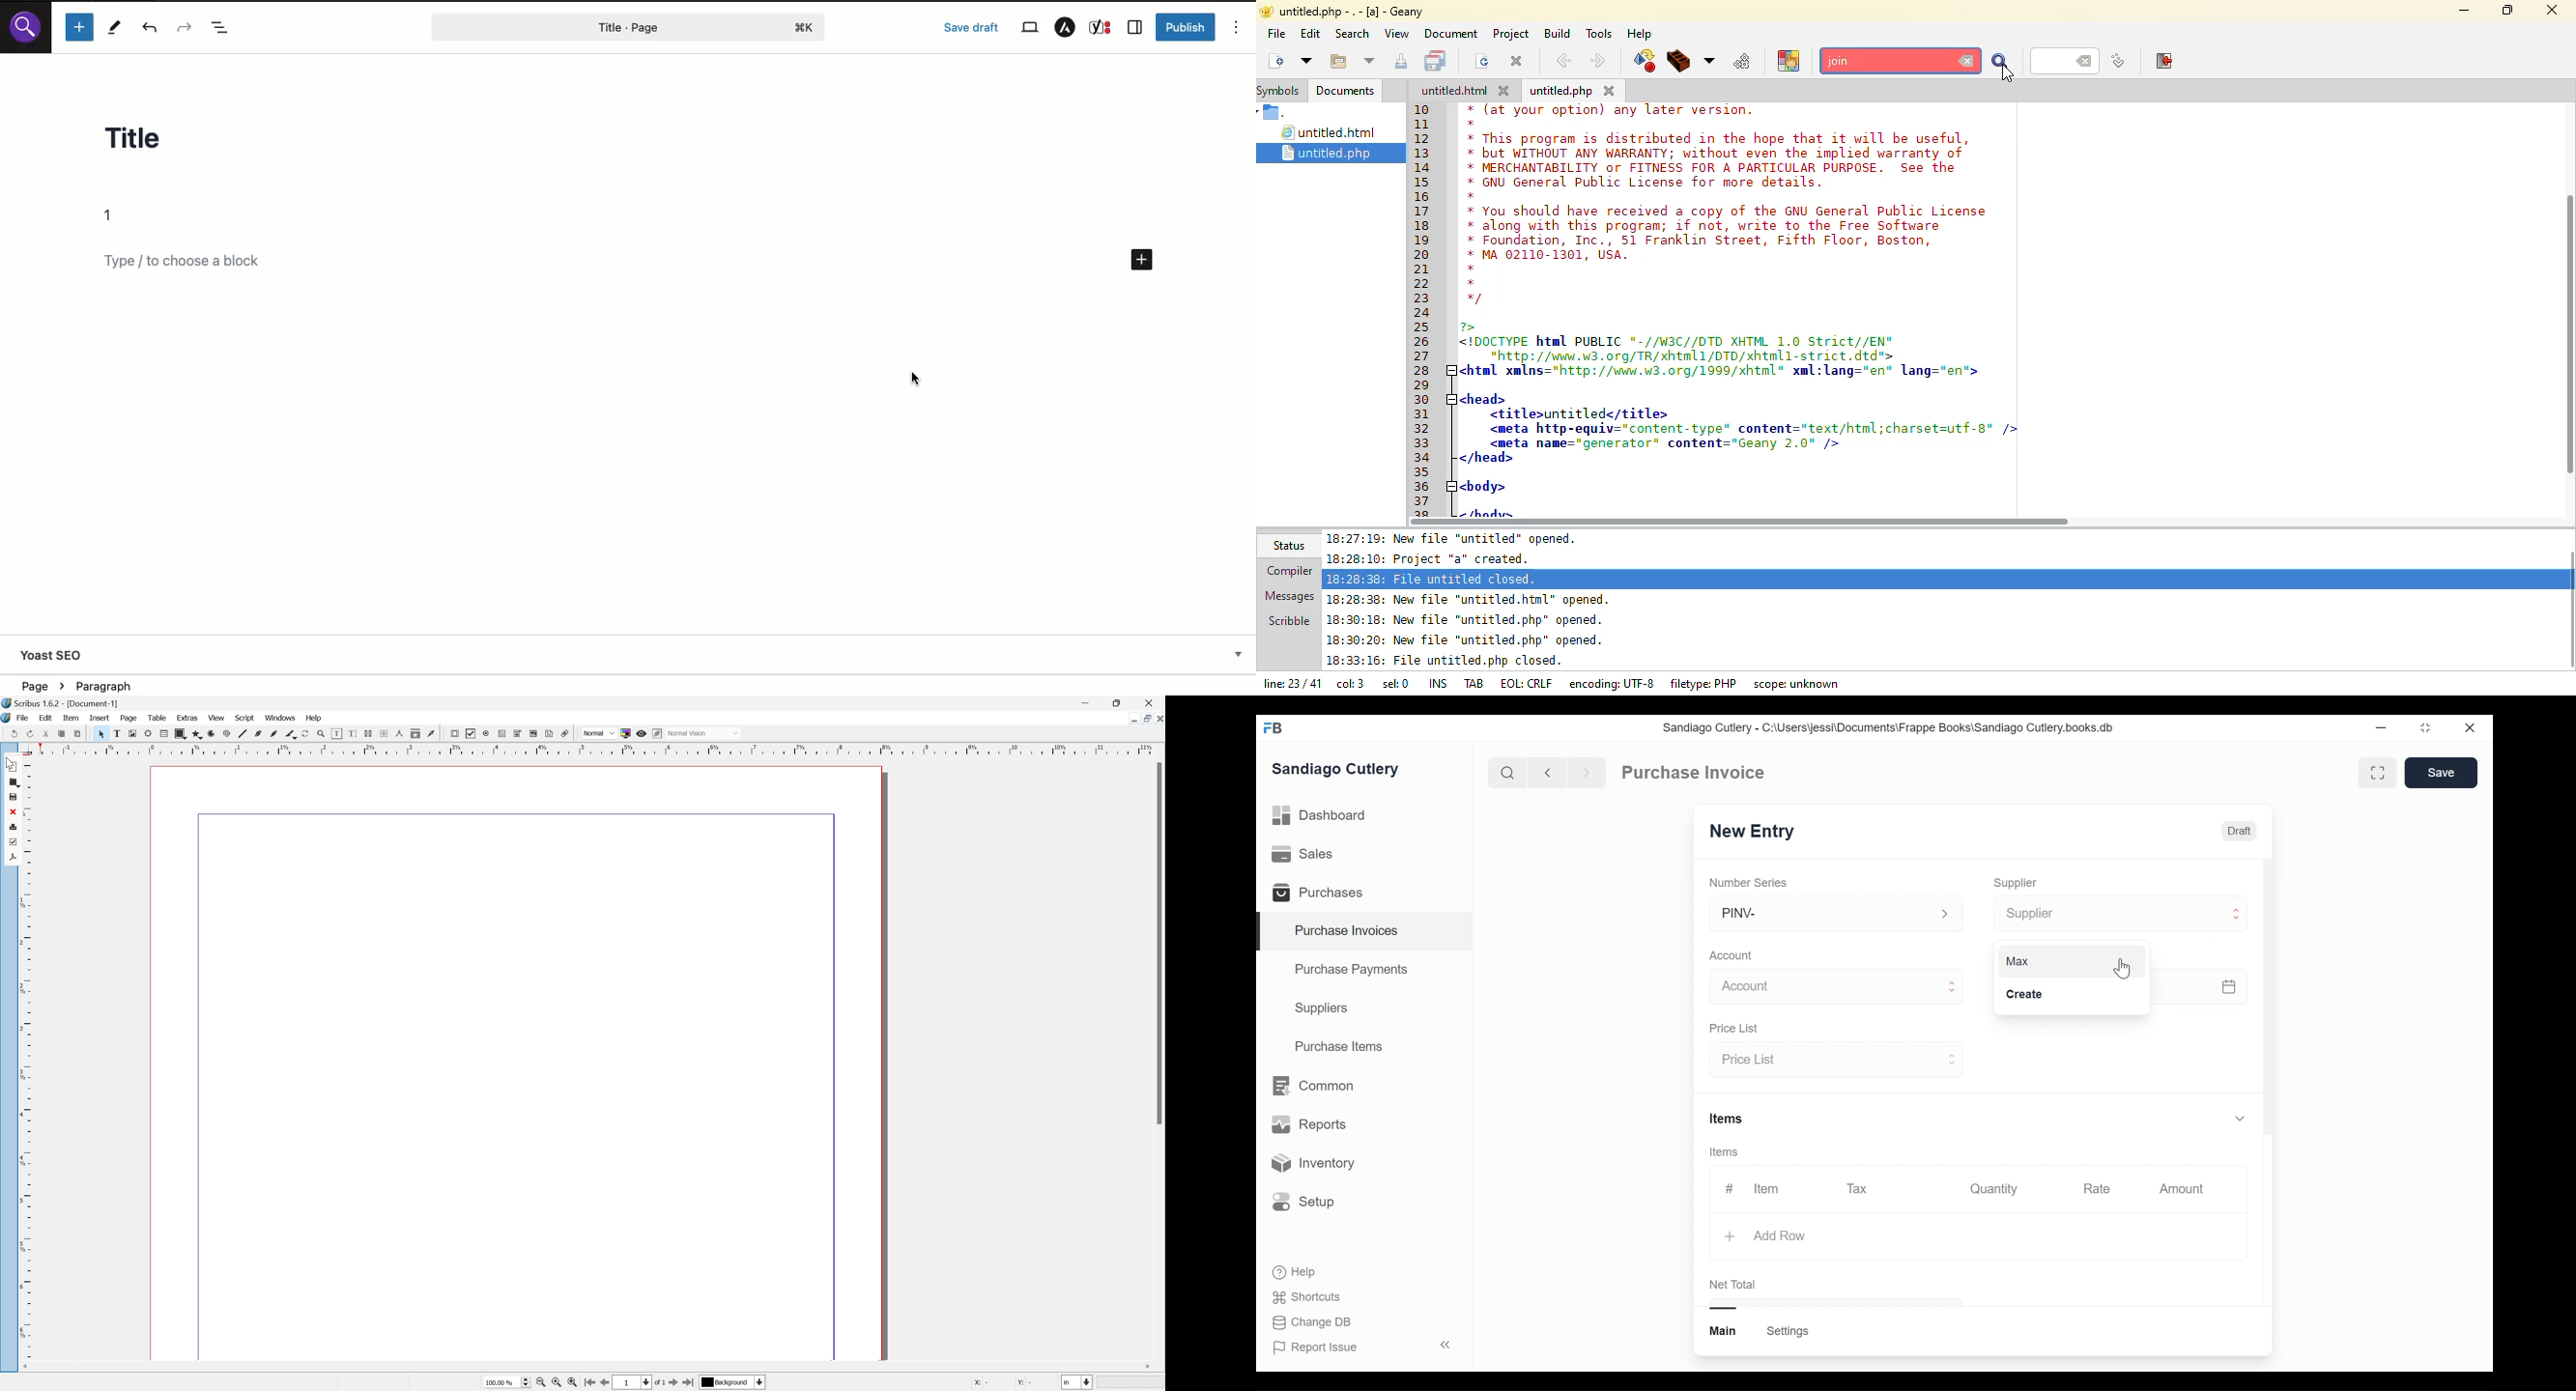  I want to click on Items, so click(1728, 1120).